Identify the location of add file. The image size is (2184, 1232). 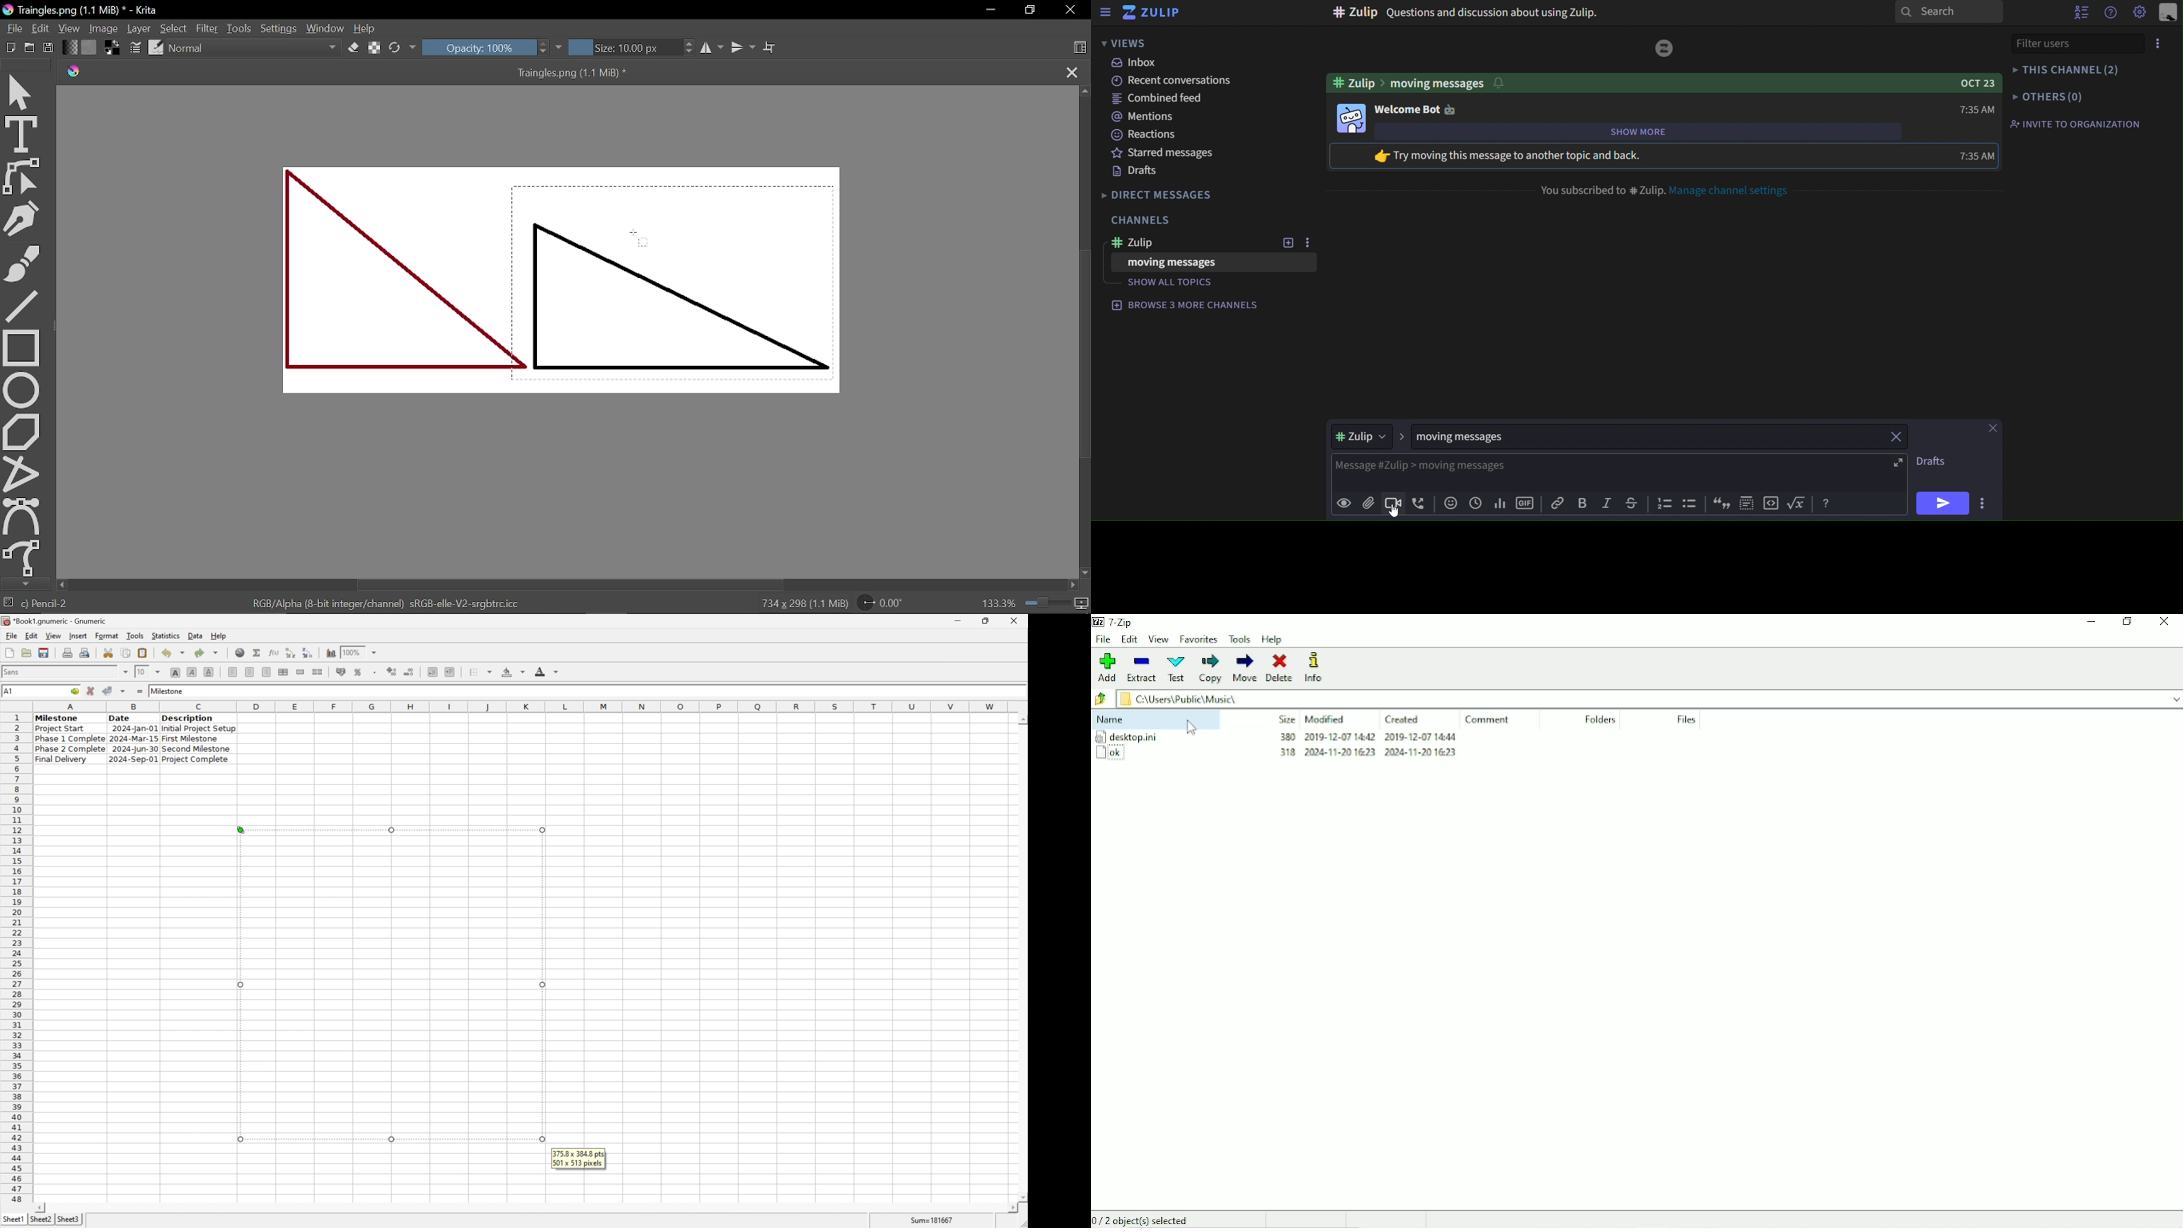
(1367, 503).